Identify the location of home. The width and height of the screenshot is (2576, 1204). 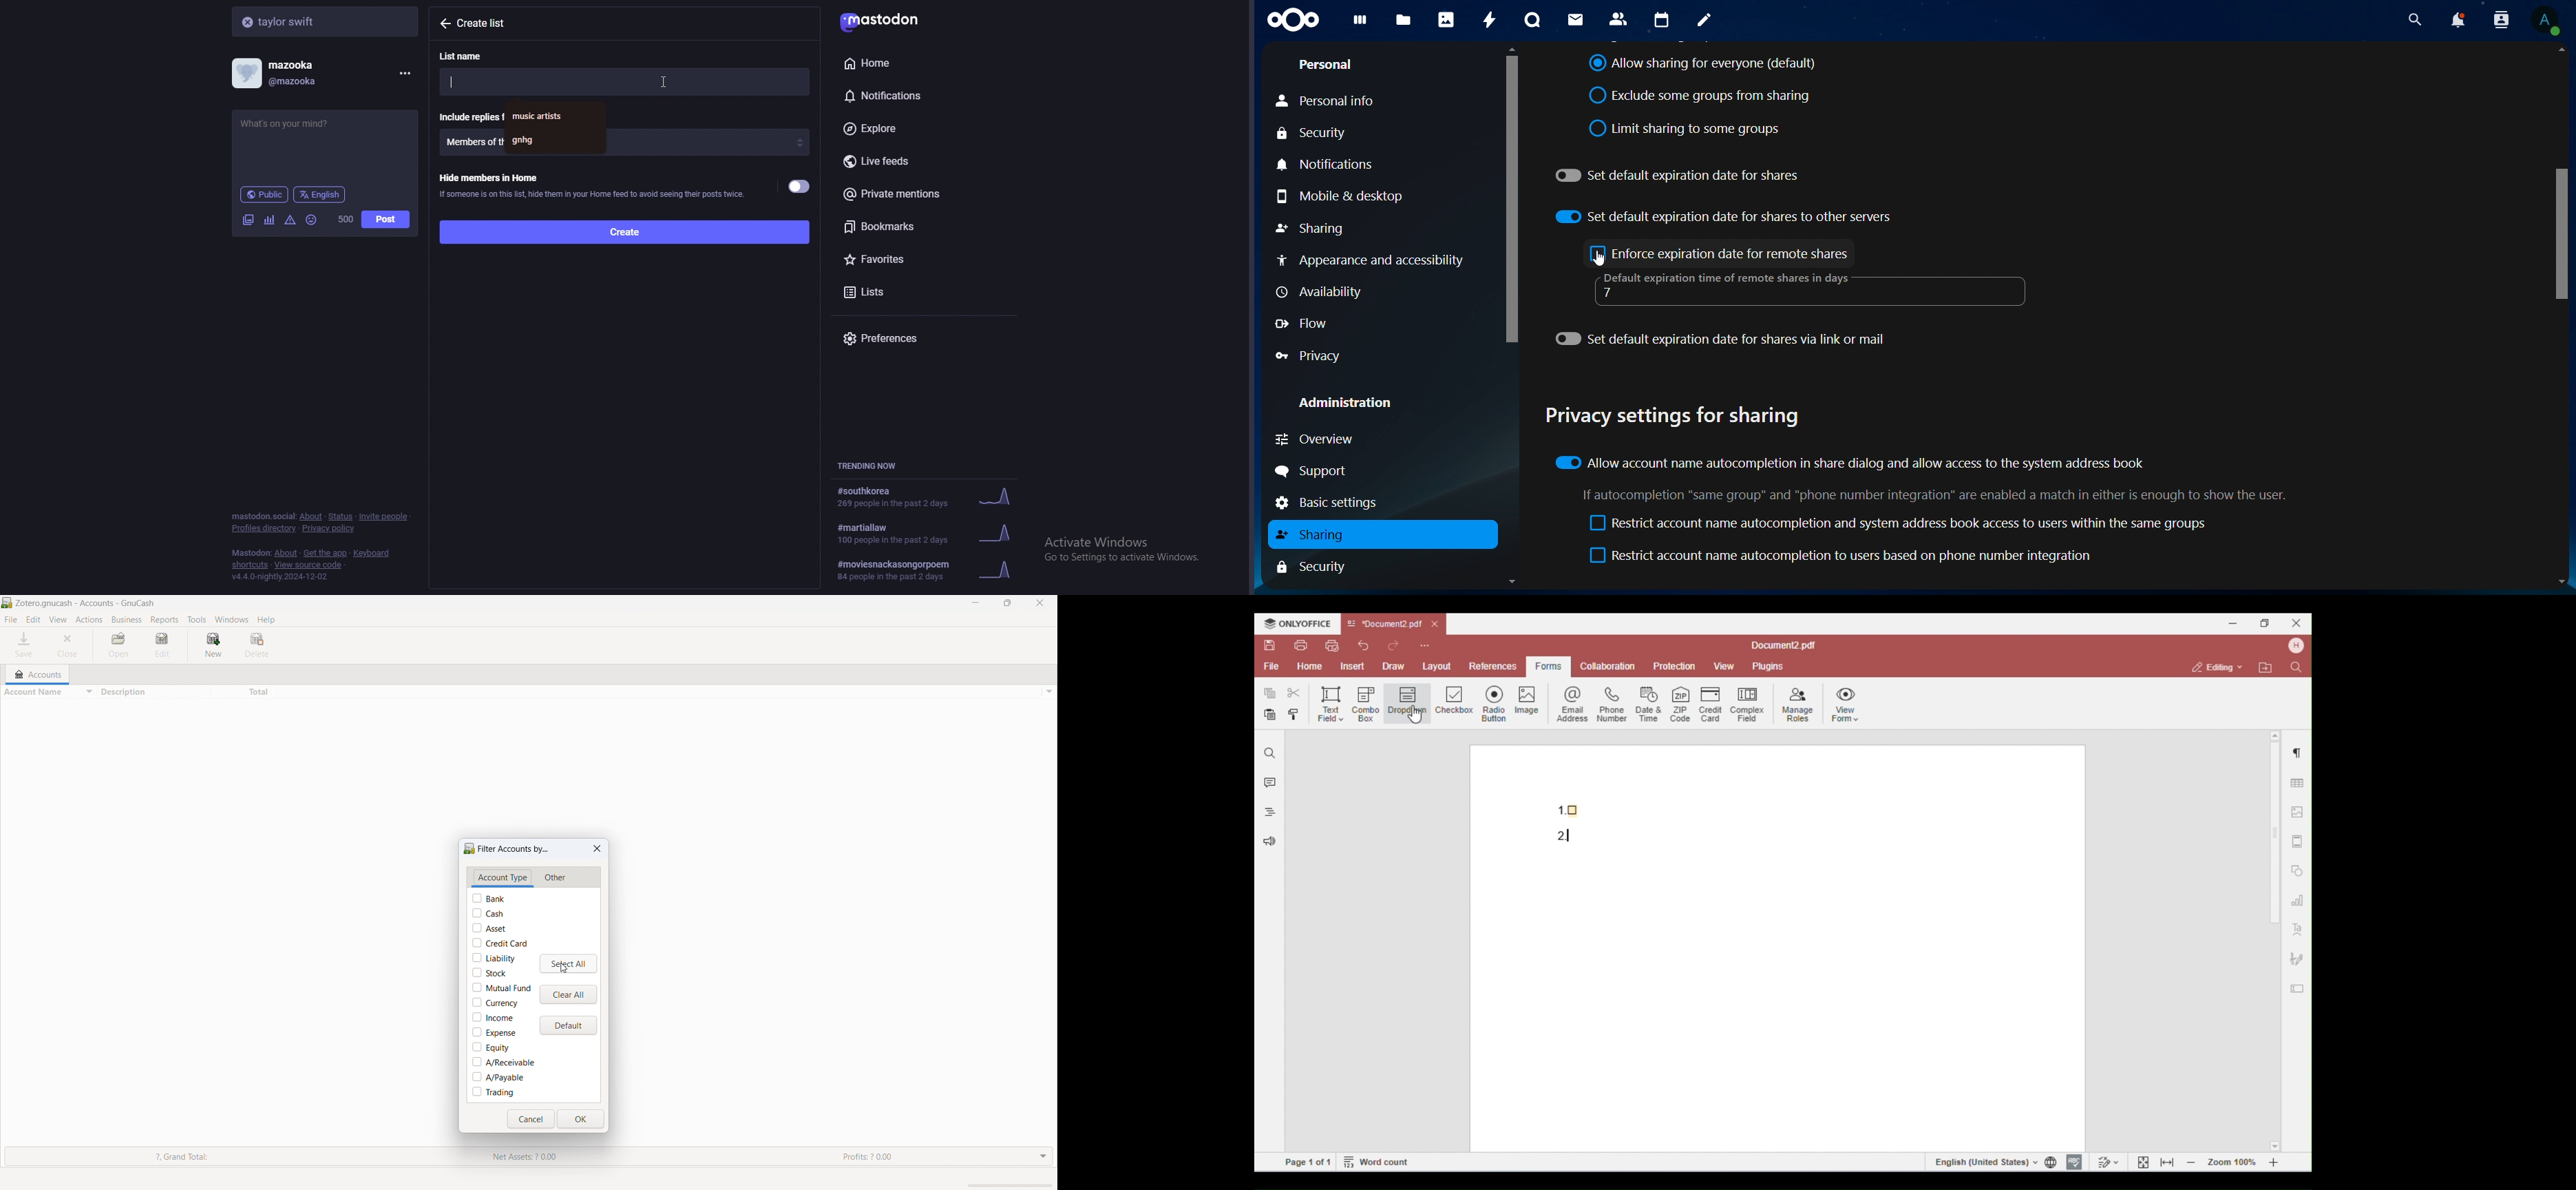
(909, 63).